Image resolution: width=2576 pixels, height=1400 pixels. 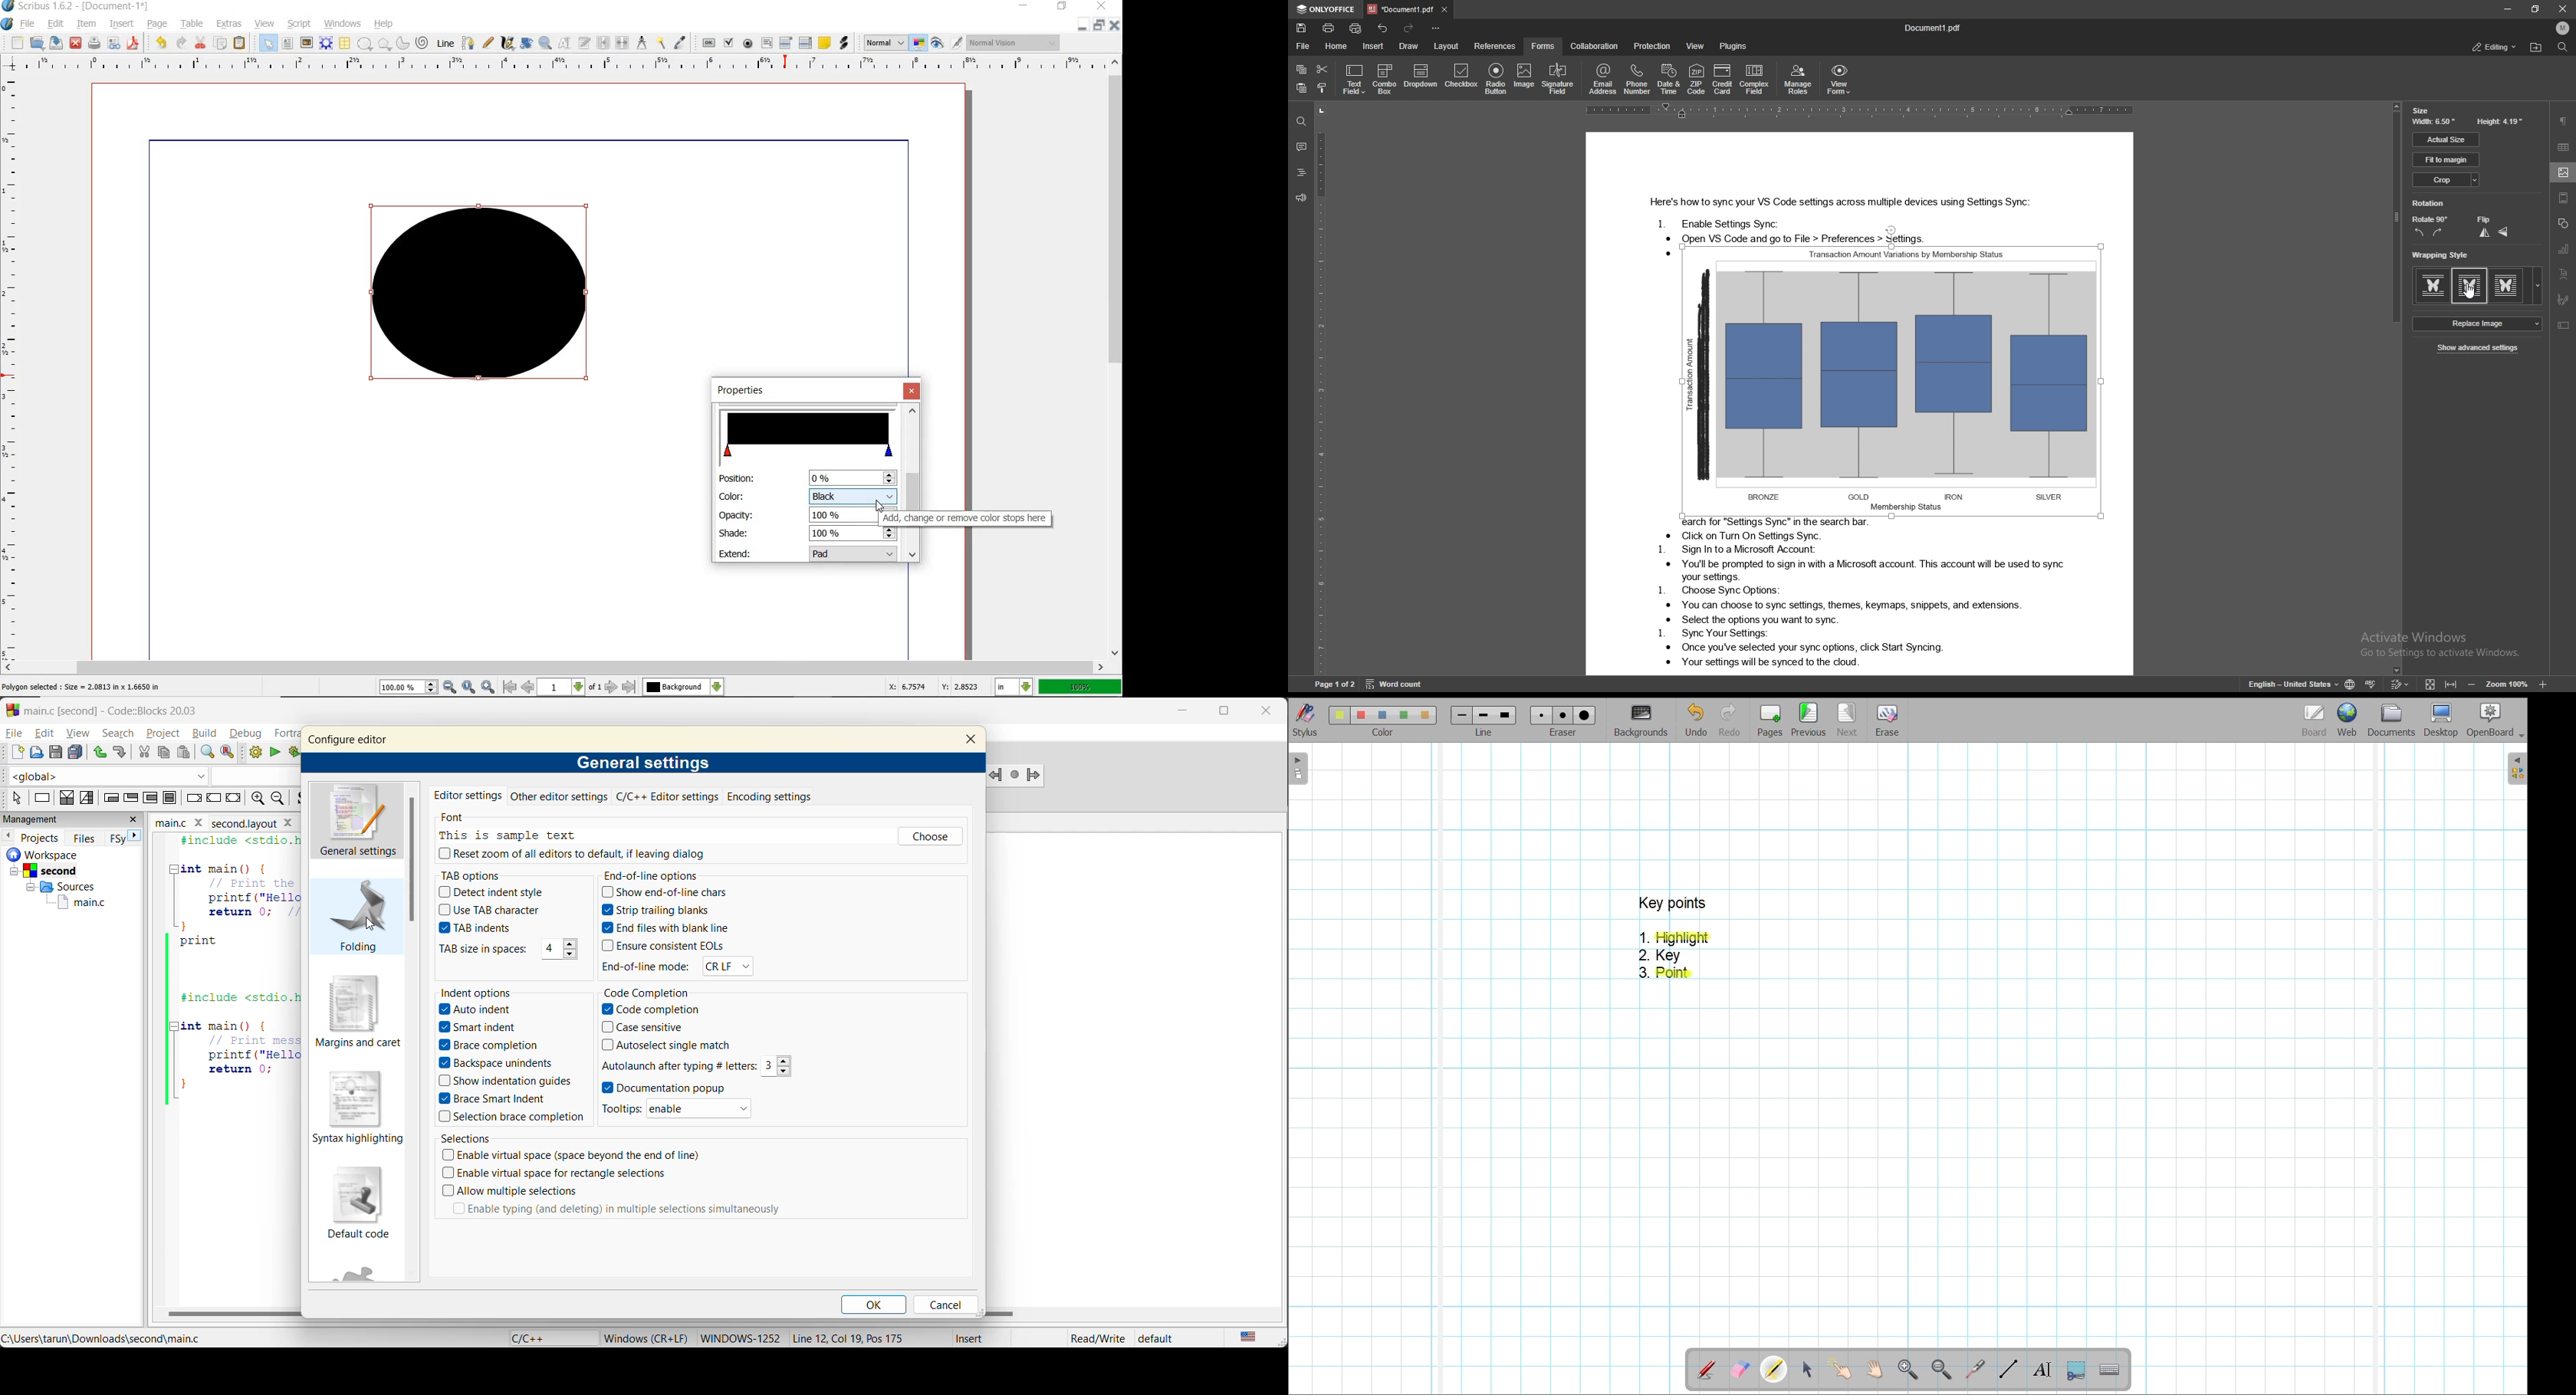 I want to click on extend, so click(x=736, y=553).